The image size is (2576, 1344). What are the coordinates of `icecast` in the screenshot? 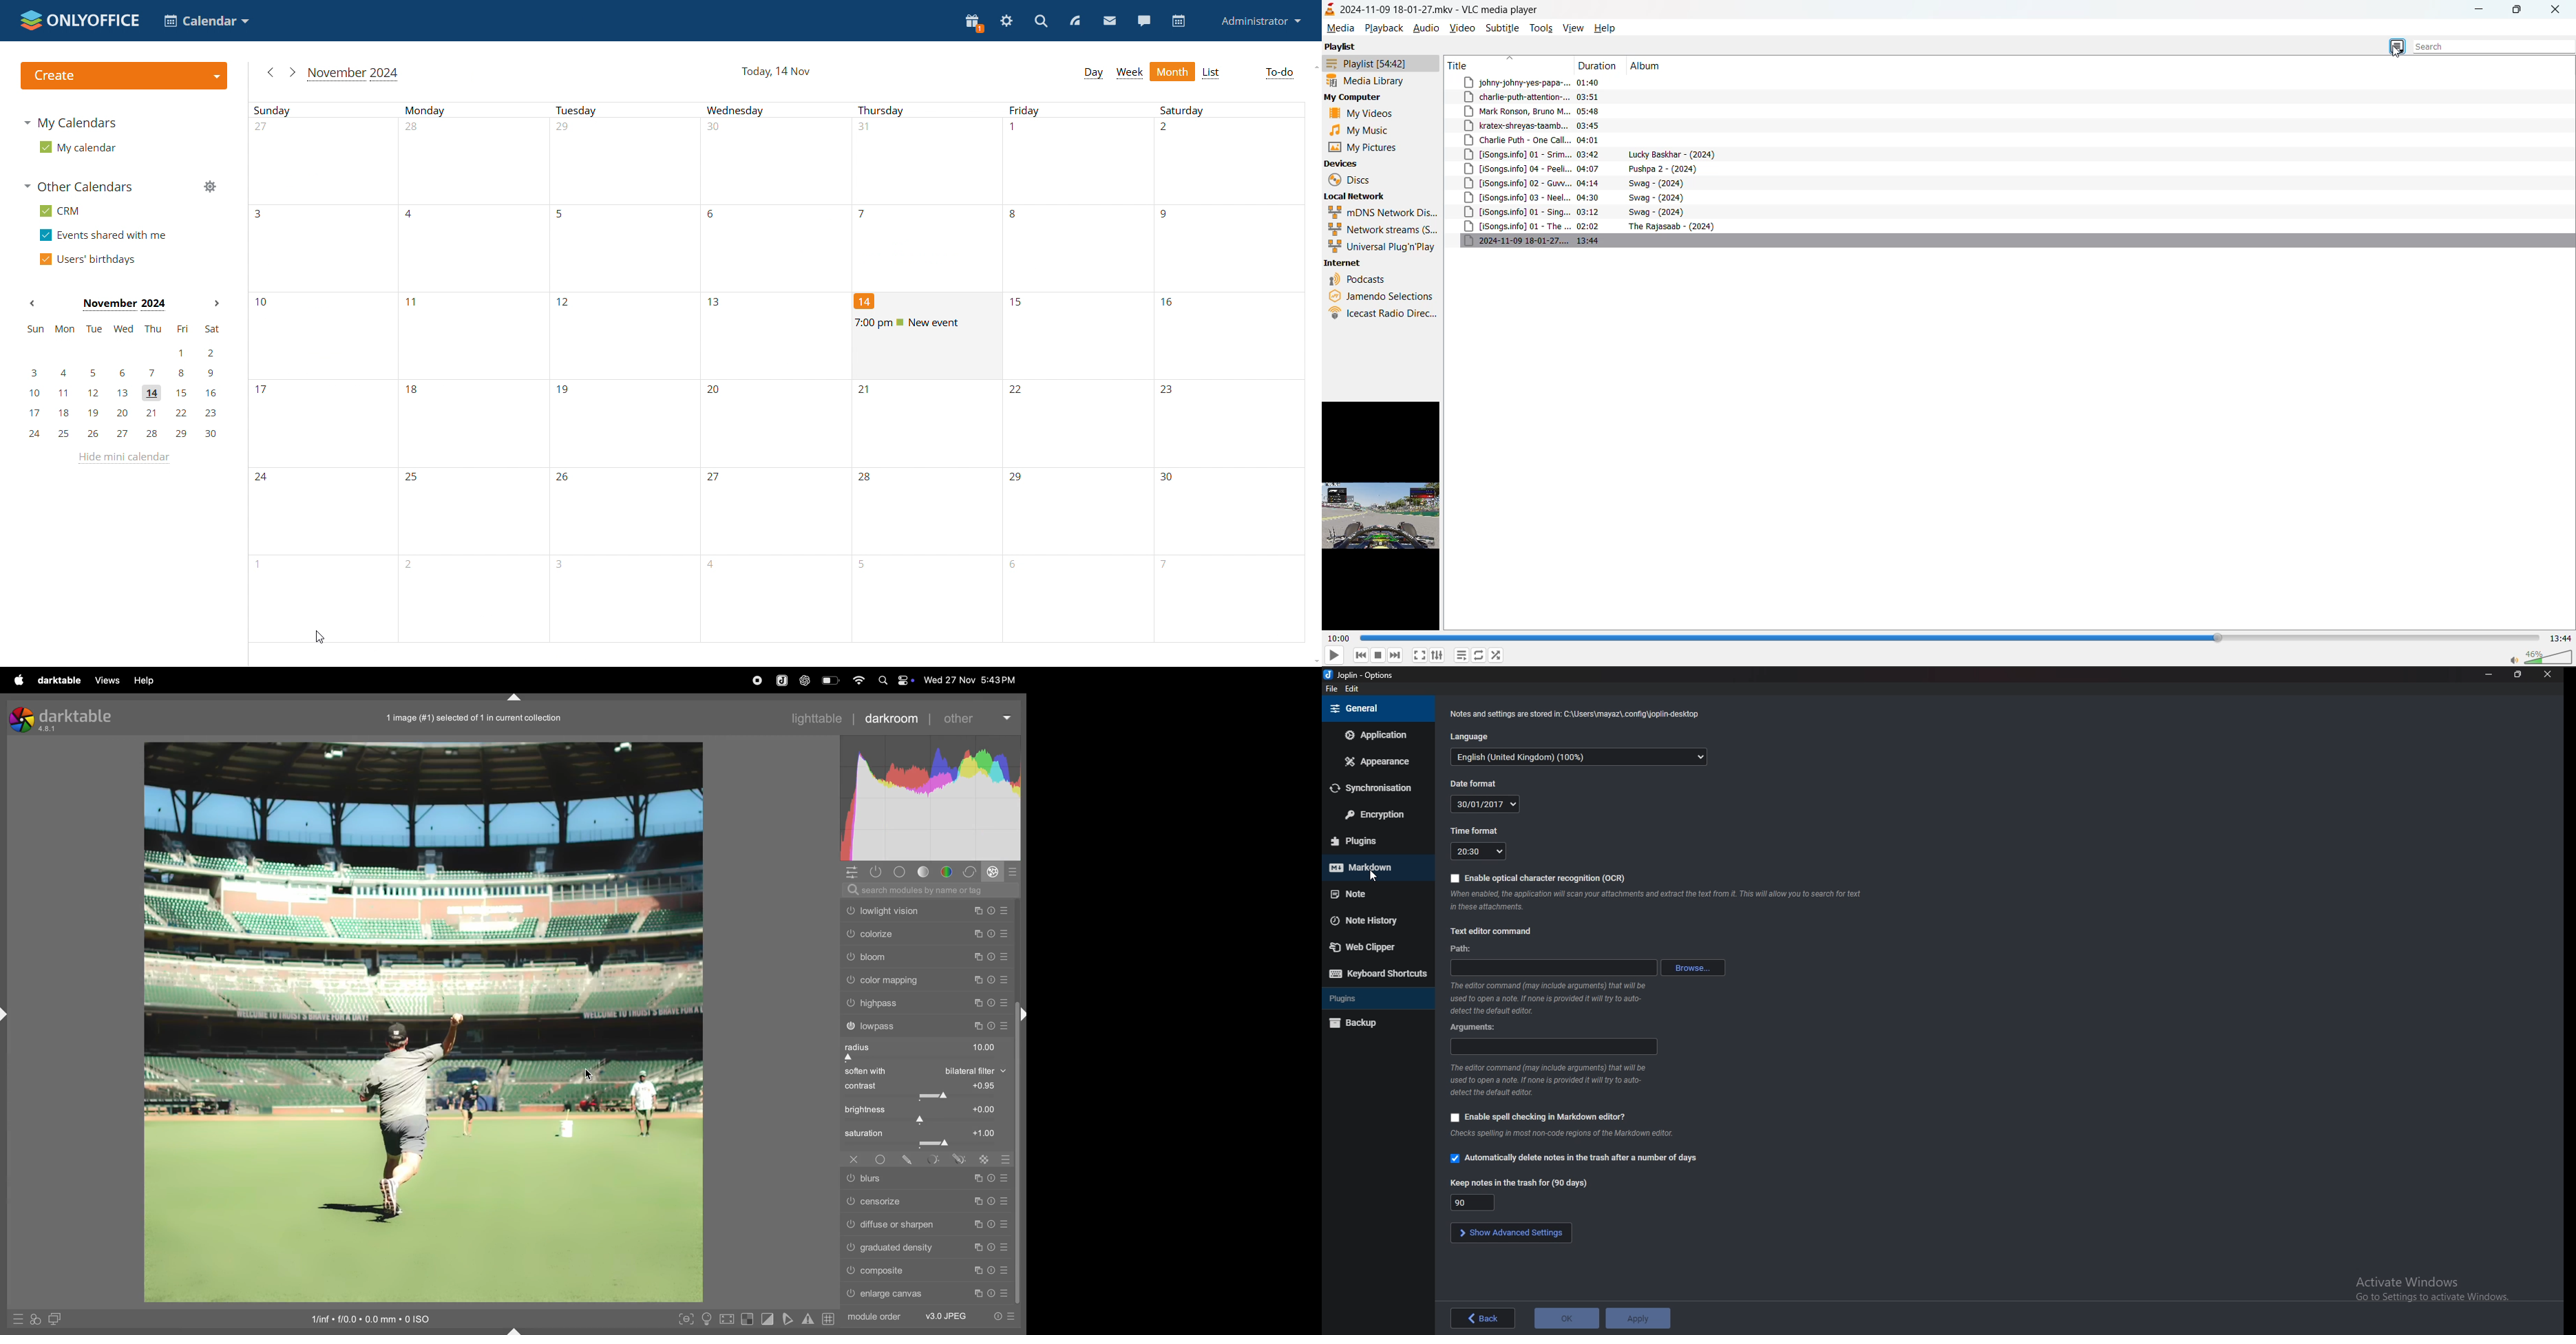 It's located at (1382, 313).